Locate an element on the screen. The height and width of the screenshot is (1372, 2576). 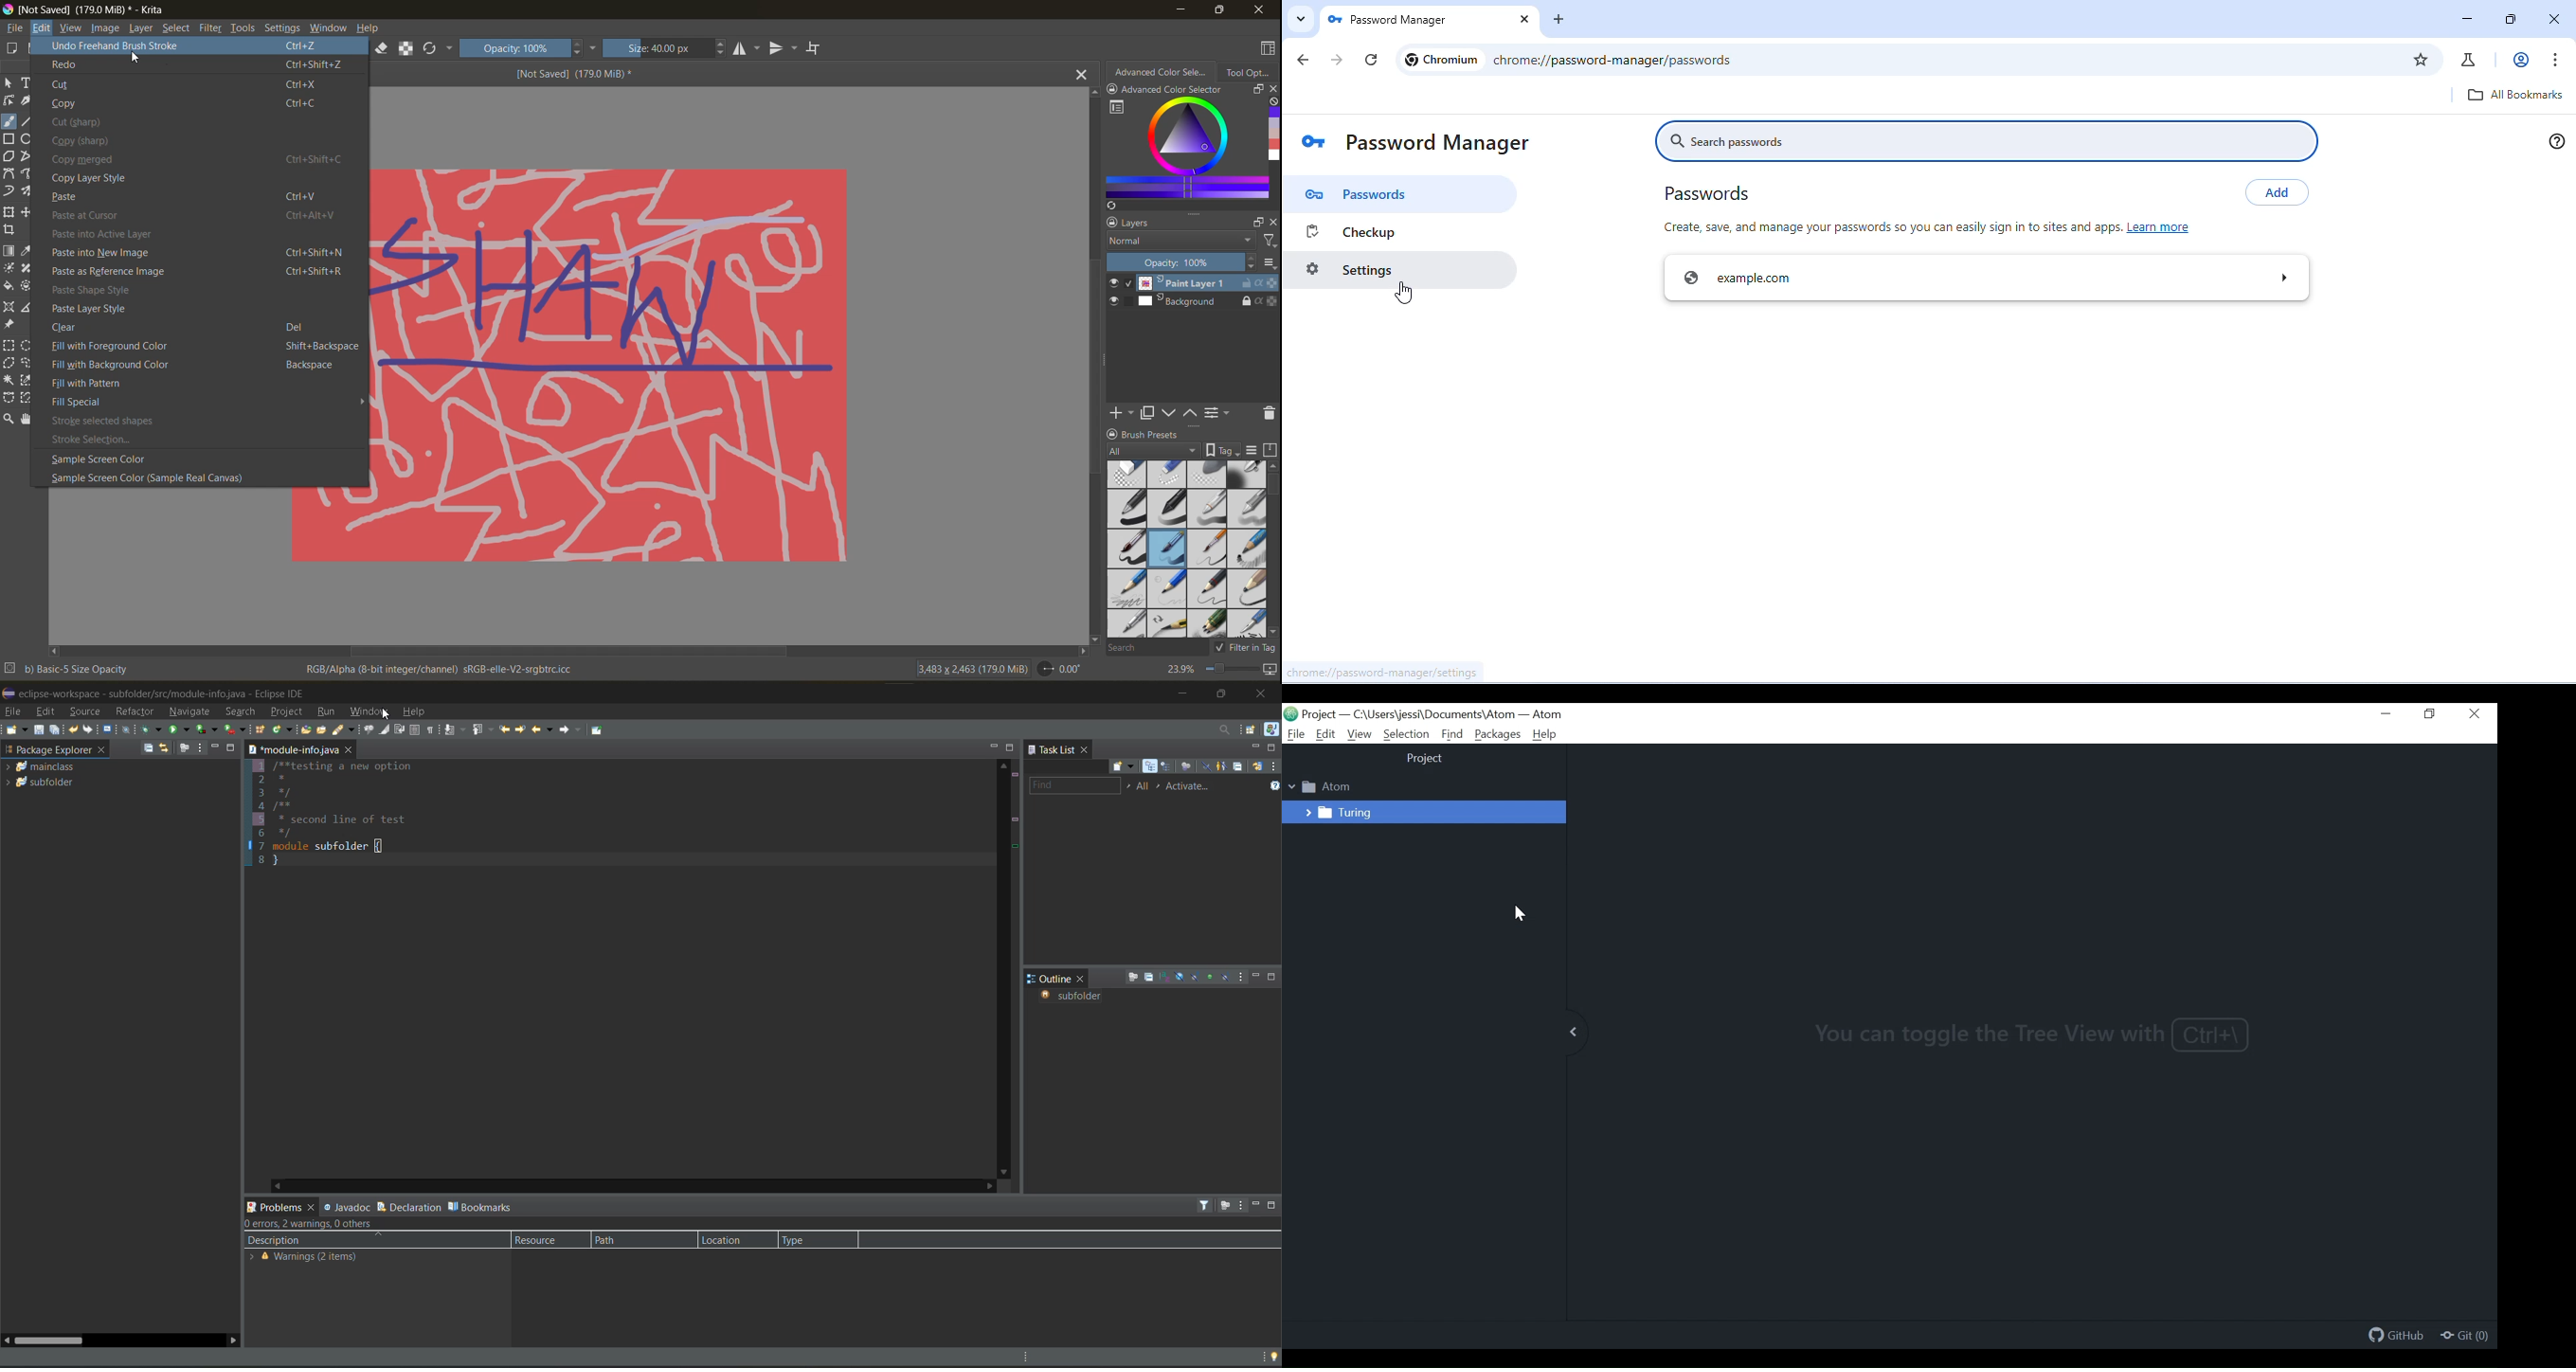
paste shape style is located at coordinates (103, 291).